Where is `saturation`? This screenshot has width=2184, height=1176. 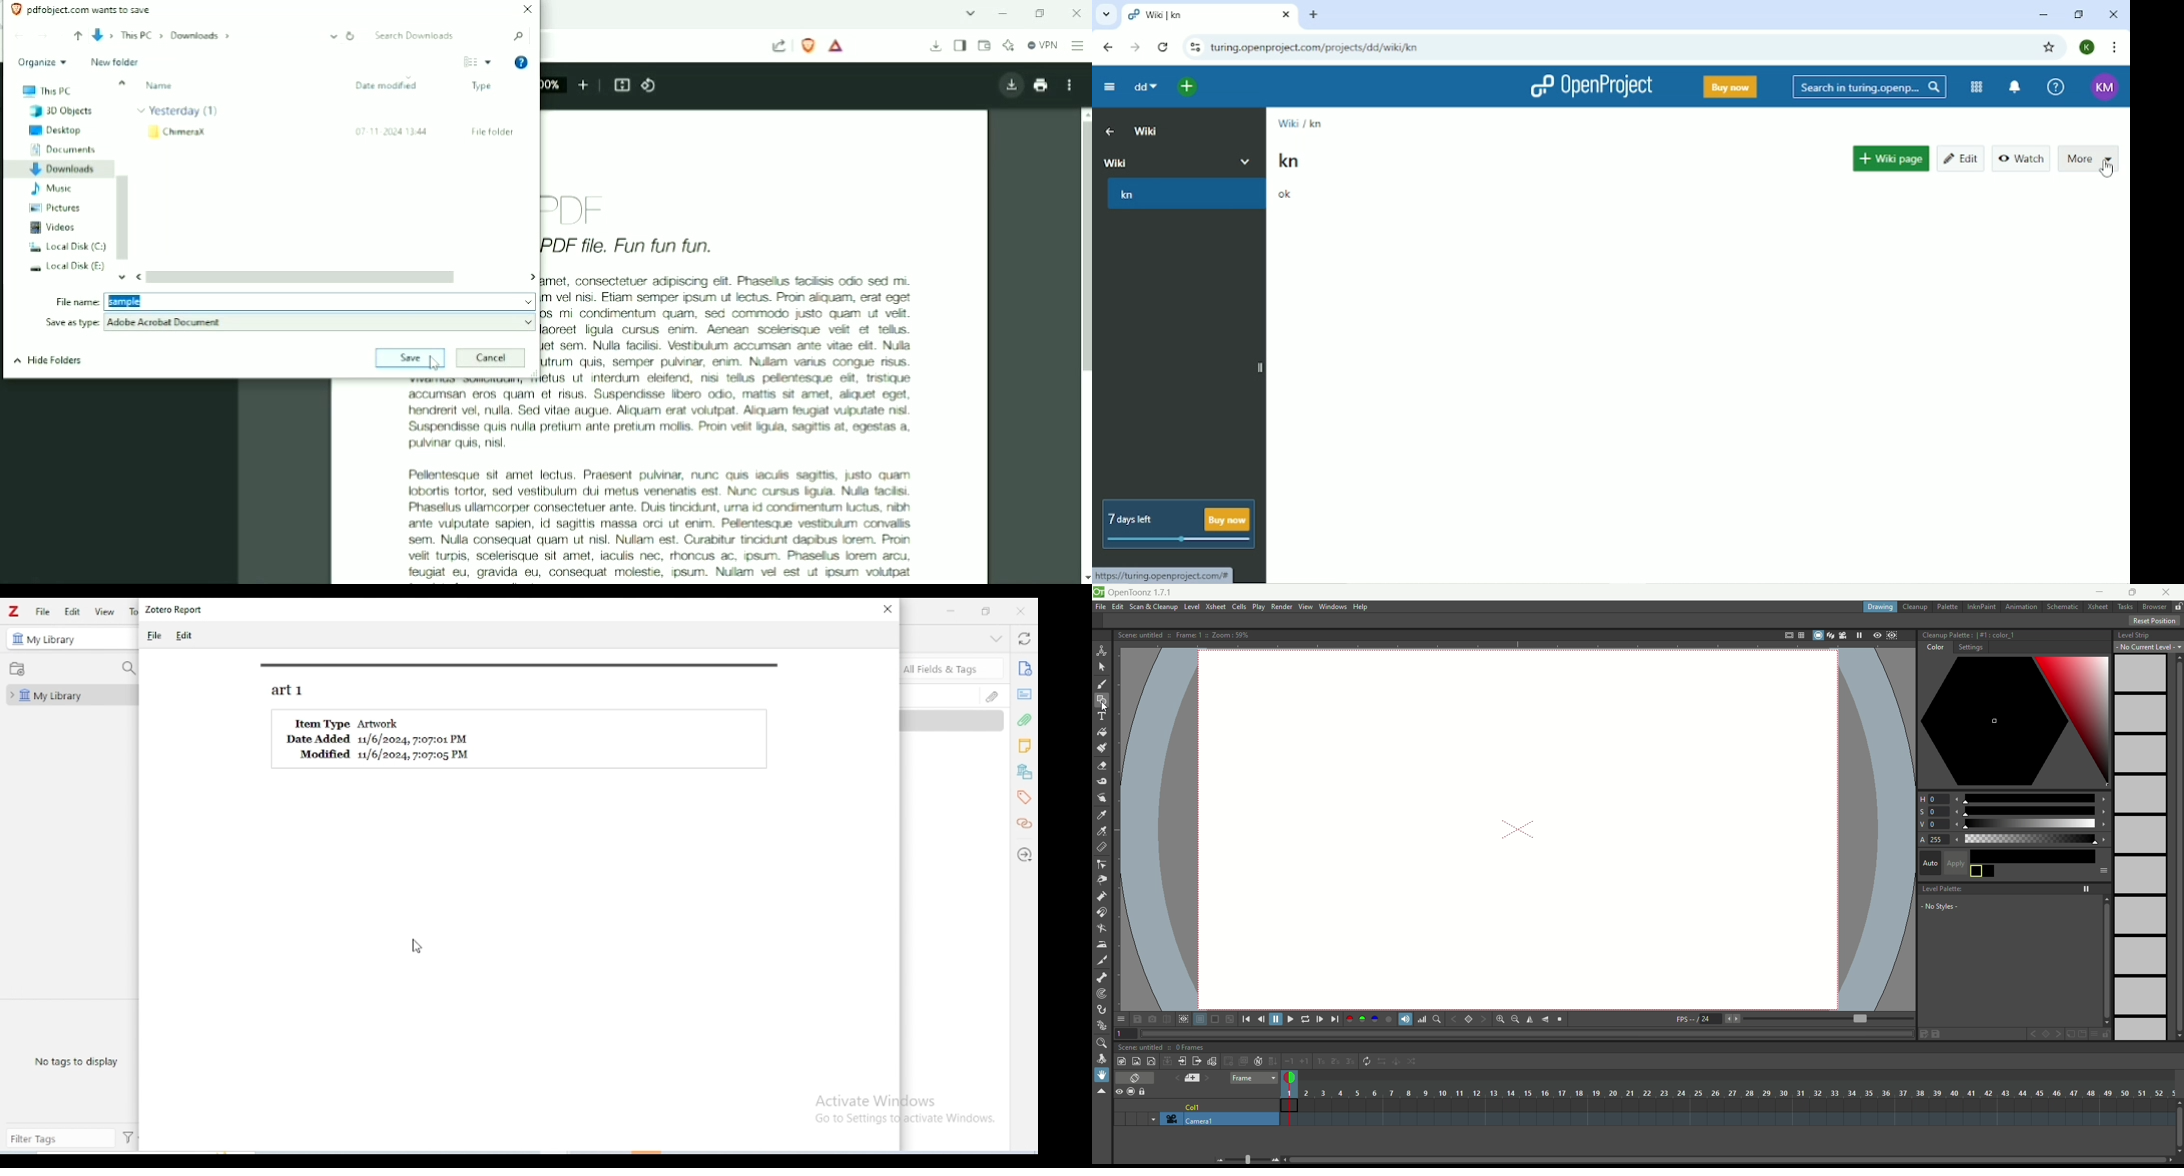
saturation is located at coordinates (2013, 812).